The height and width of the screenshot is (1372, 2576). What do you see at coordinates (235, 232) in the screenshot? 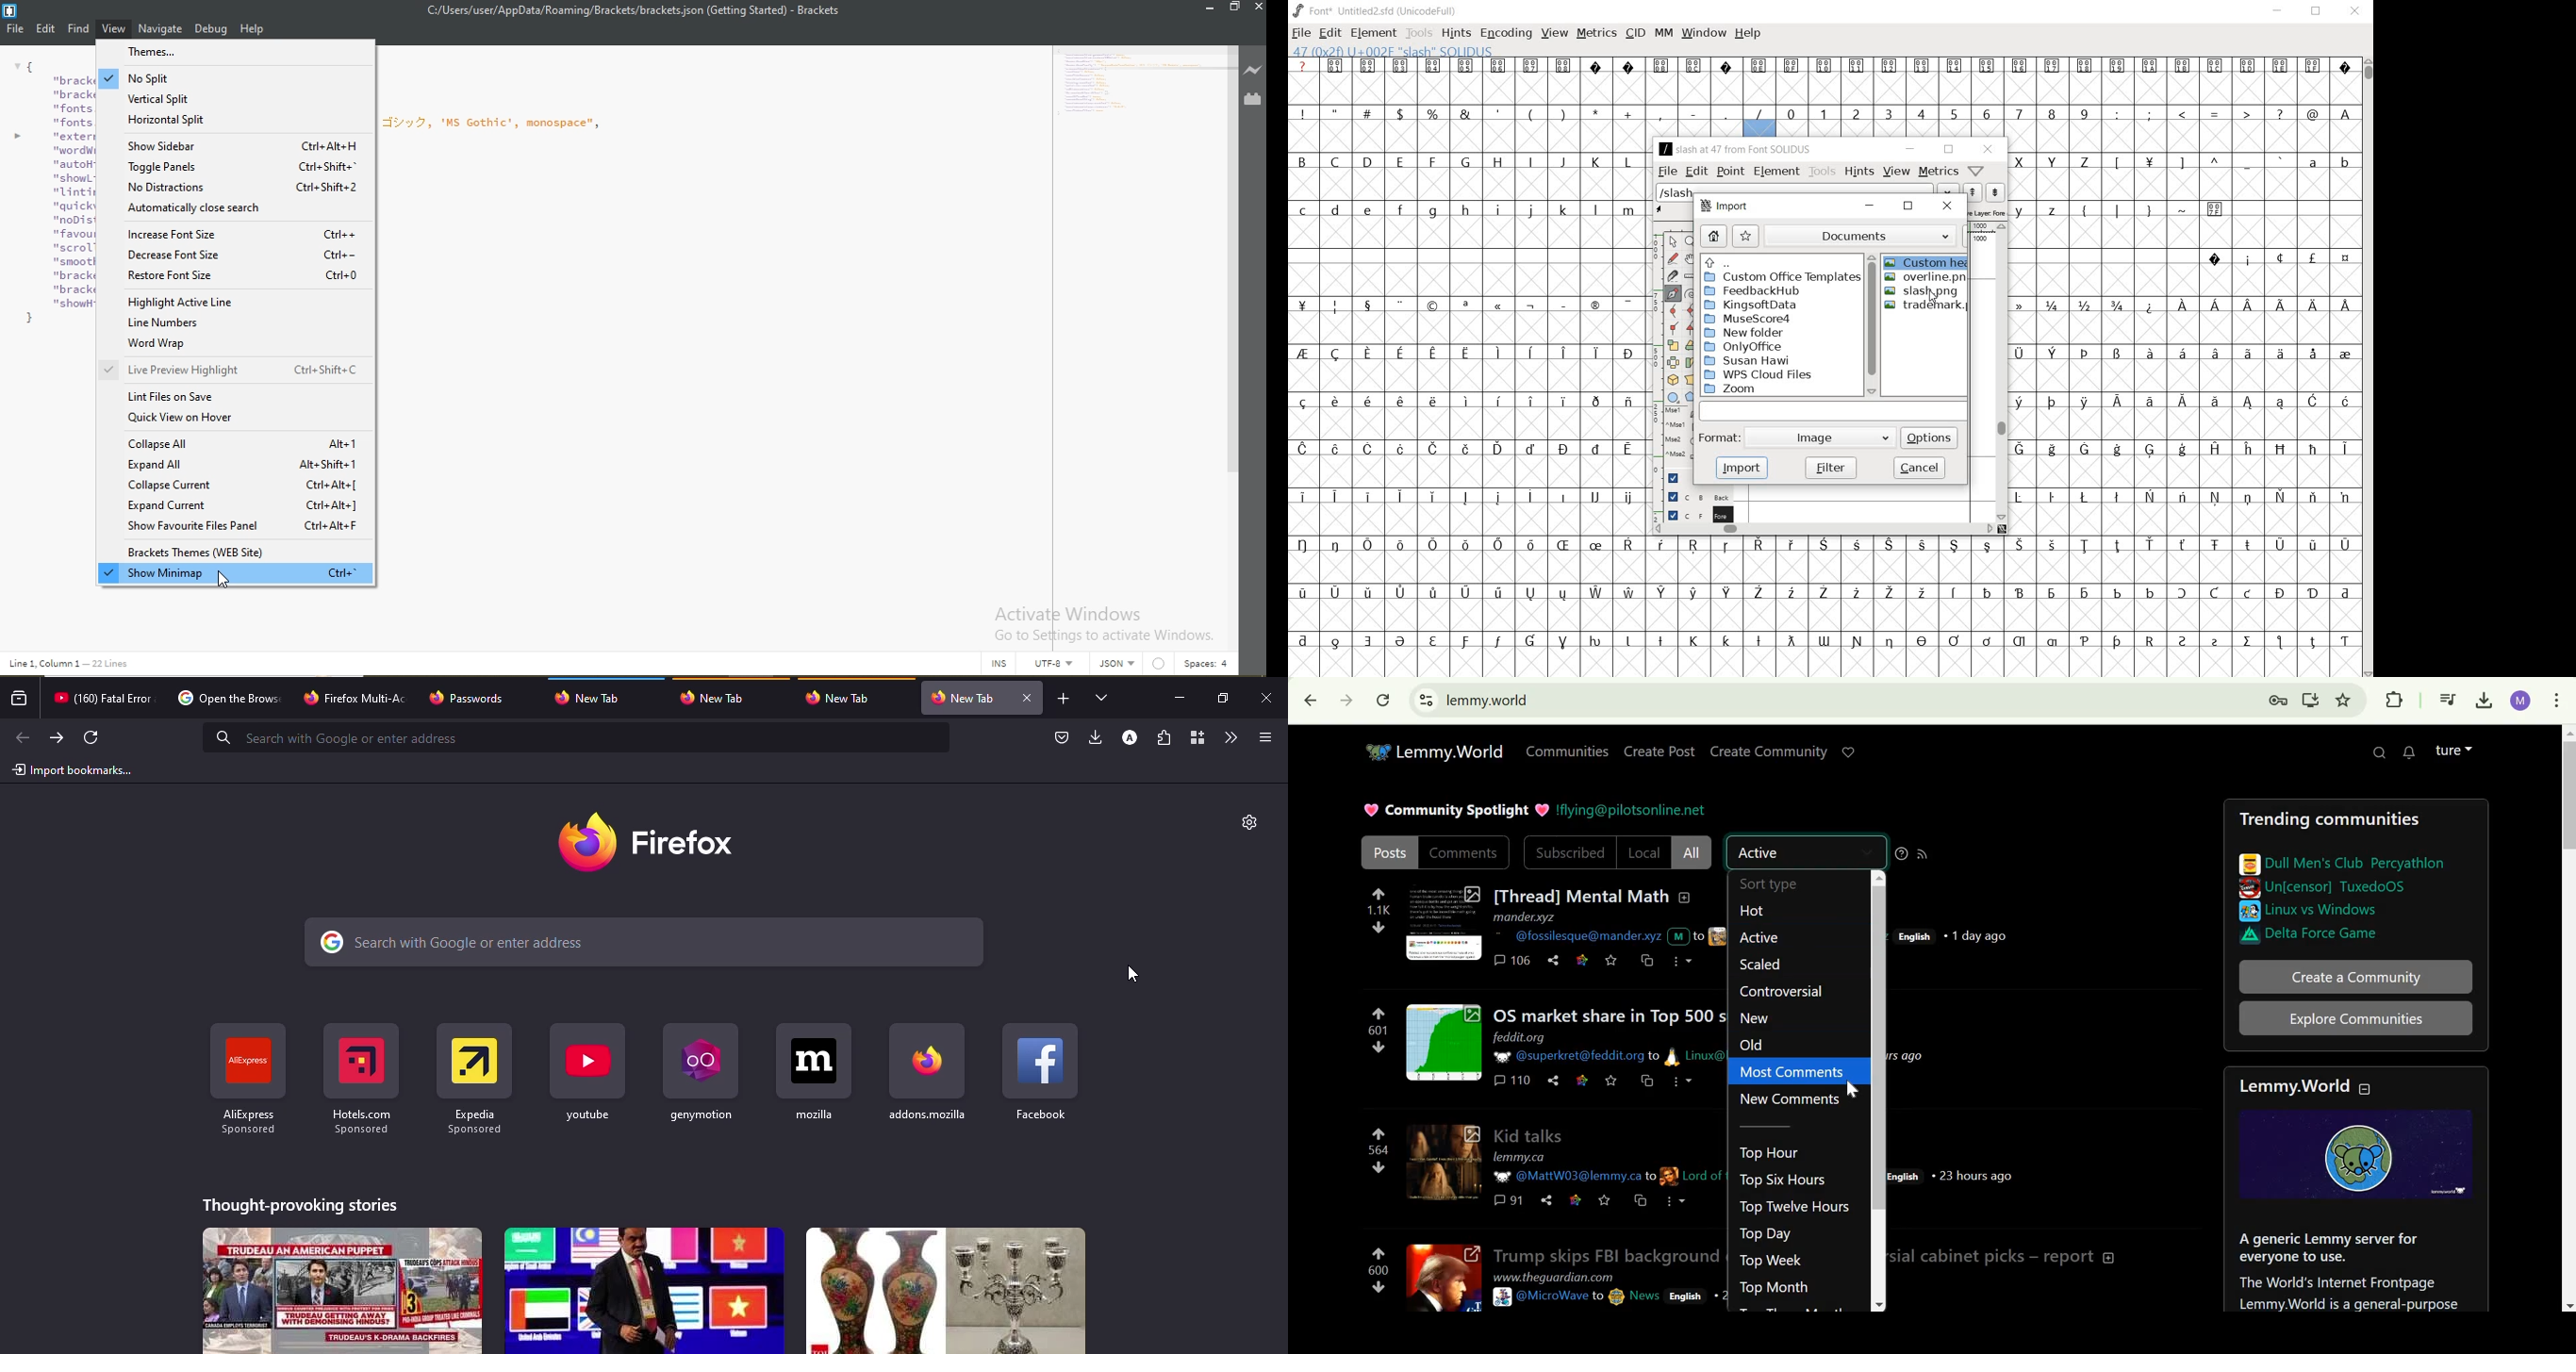
I see `increase font size` at bounding box center [235, 232].